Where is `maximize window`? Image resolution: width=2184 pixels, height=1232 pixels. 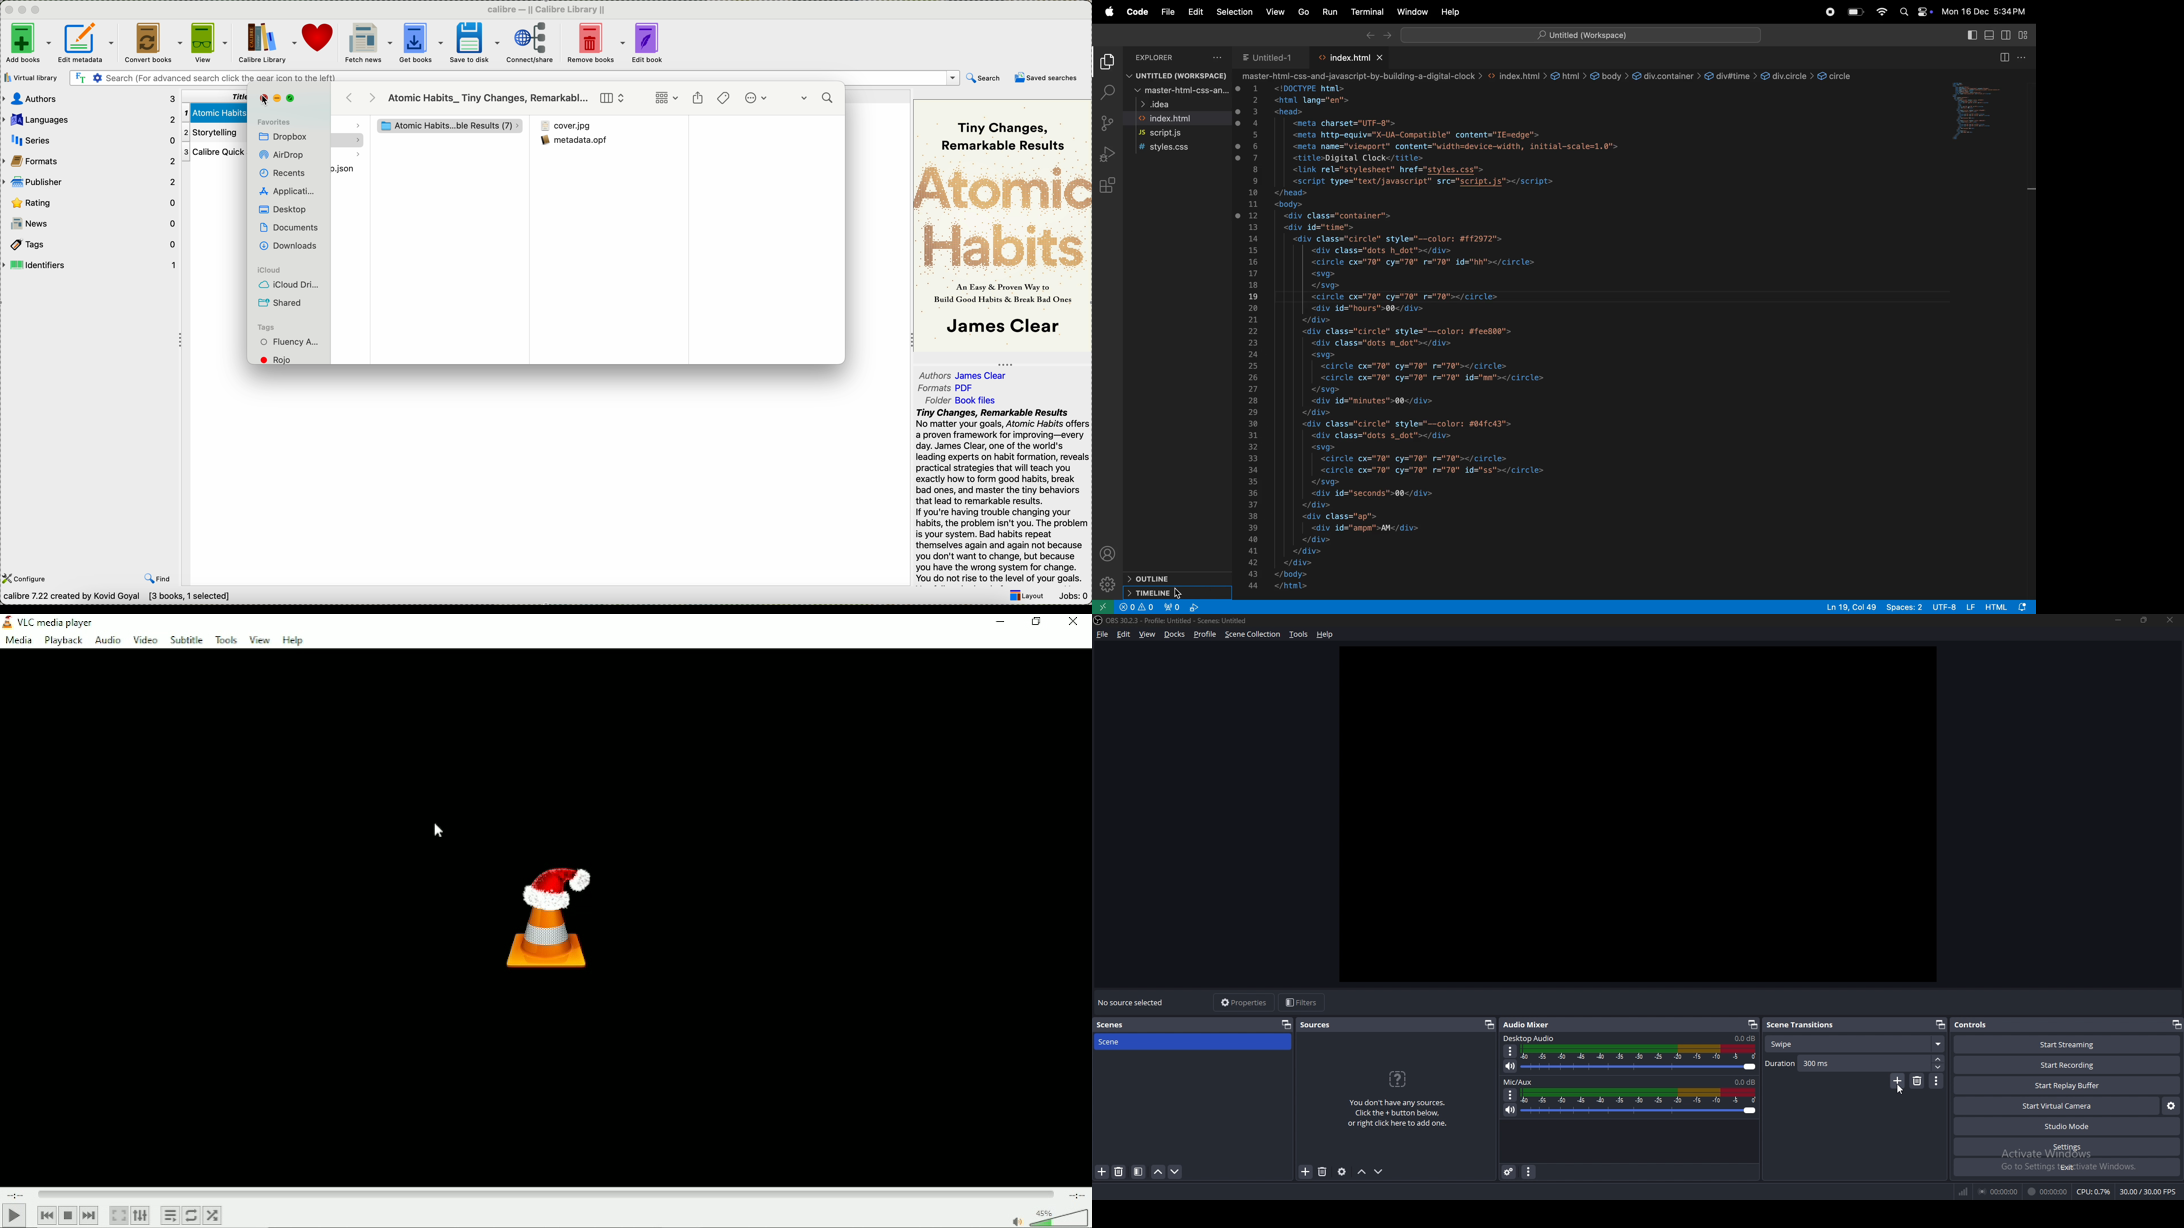 maximize window is located at coordinates (292, 98).